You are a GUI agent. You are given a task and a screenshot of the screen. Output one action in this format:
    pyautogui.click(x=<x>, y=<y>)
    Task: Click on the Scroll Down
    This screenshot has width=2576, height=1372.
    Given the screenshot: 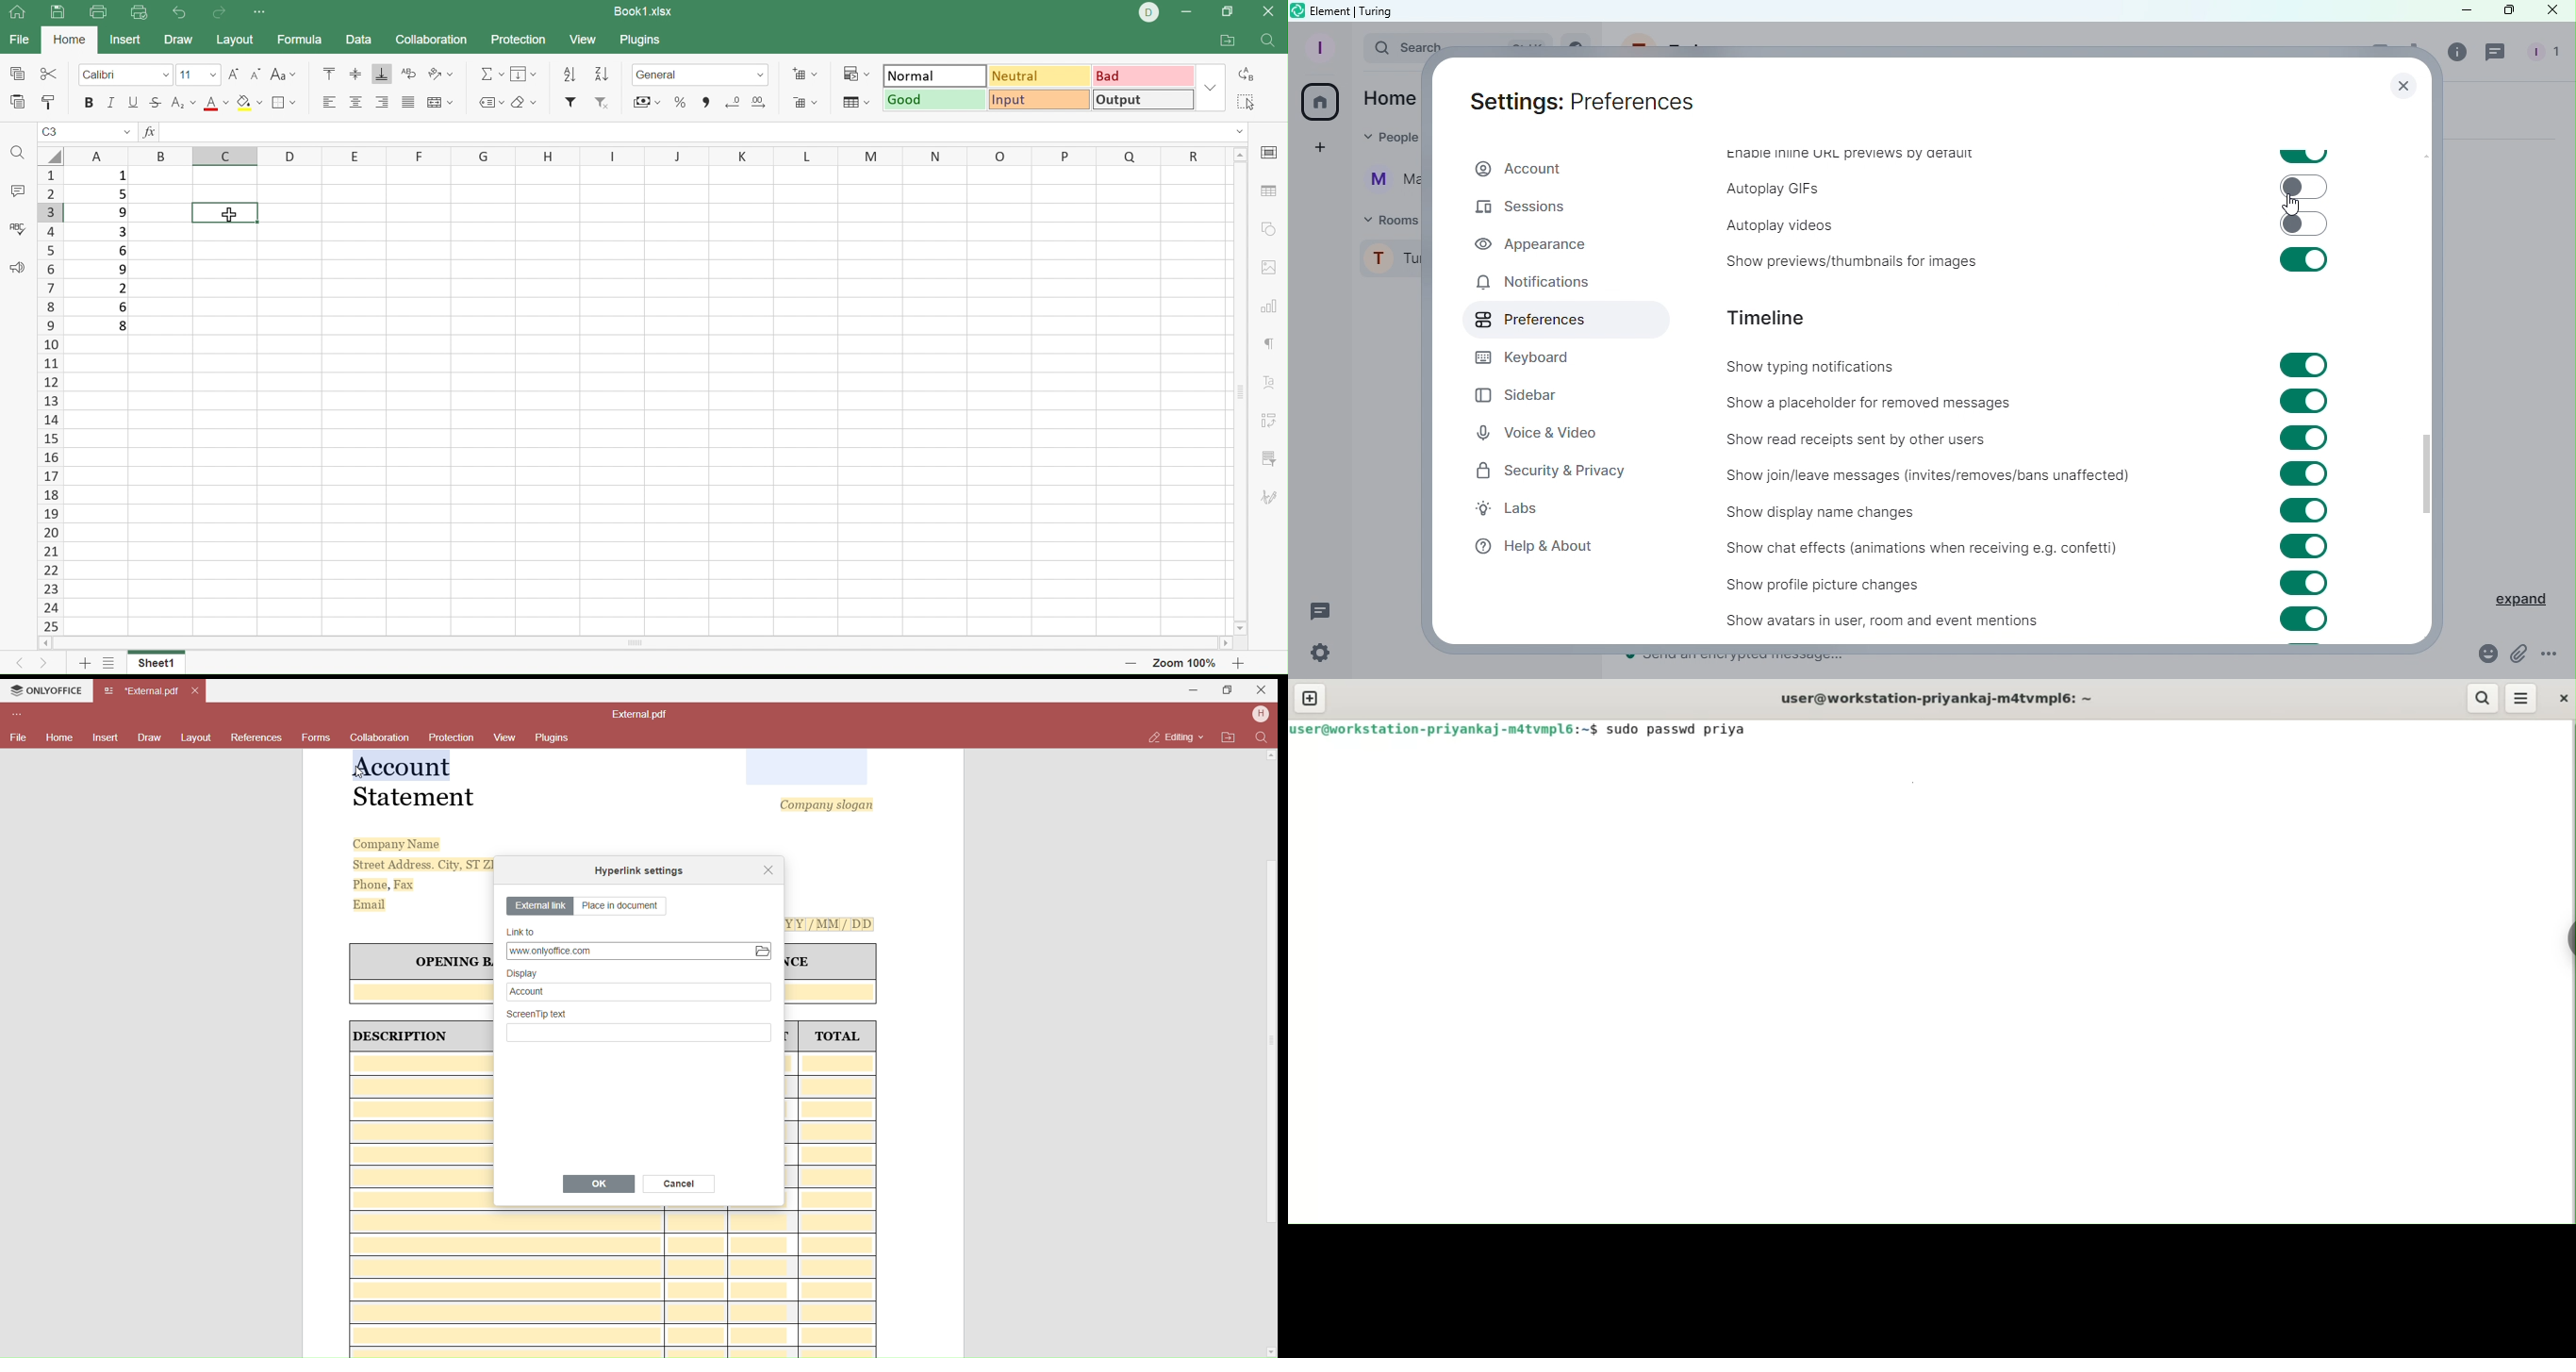 What is the action you would take?
    pyautogui.click(x=1269, y=1350)
    